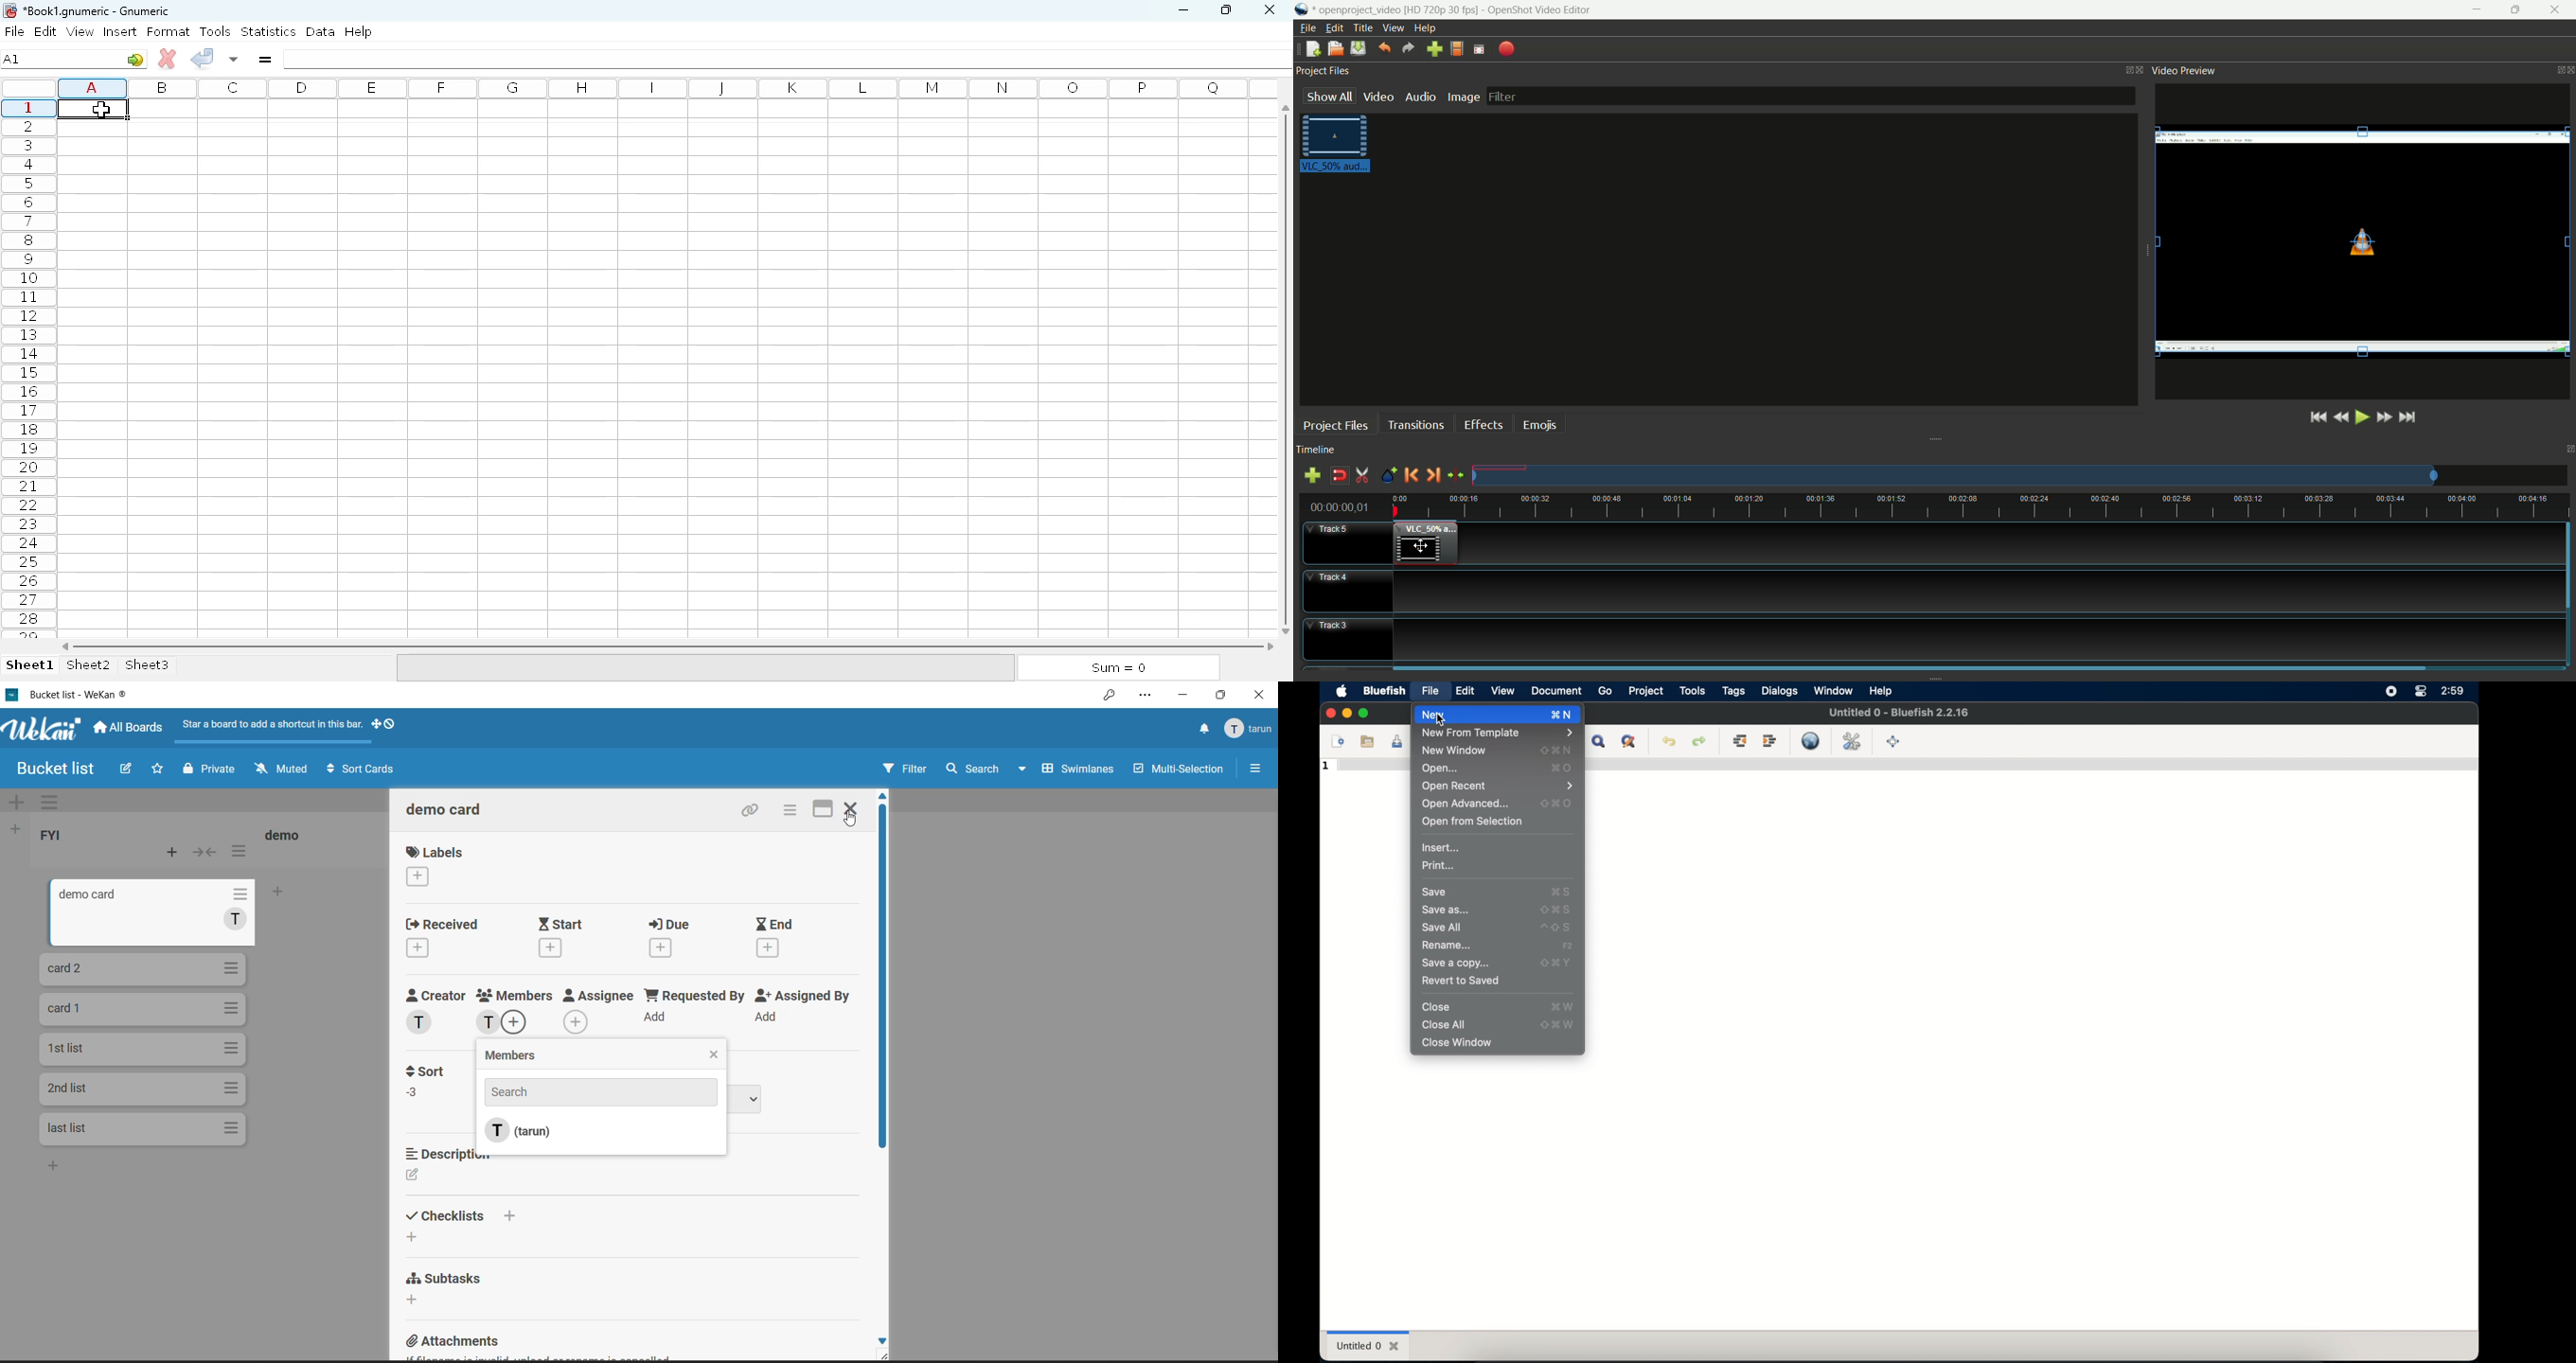  What do you see at coordinates (1599, 742) in the screenshot?
I see `show find bar` at bounding box center [1599, 742].